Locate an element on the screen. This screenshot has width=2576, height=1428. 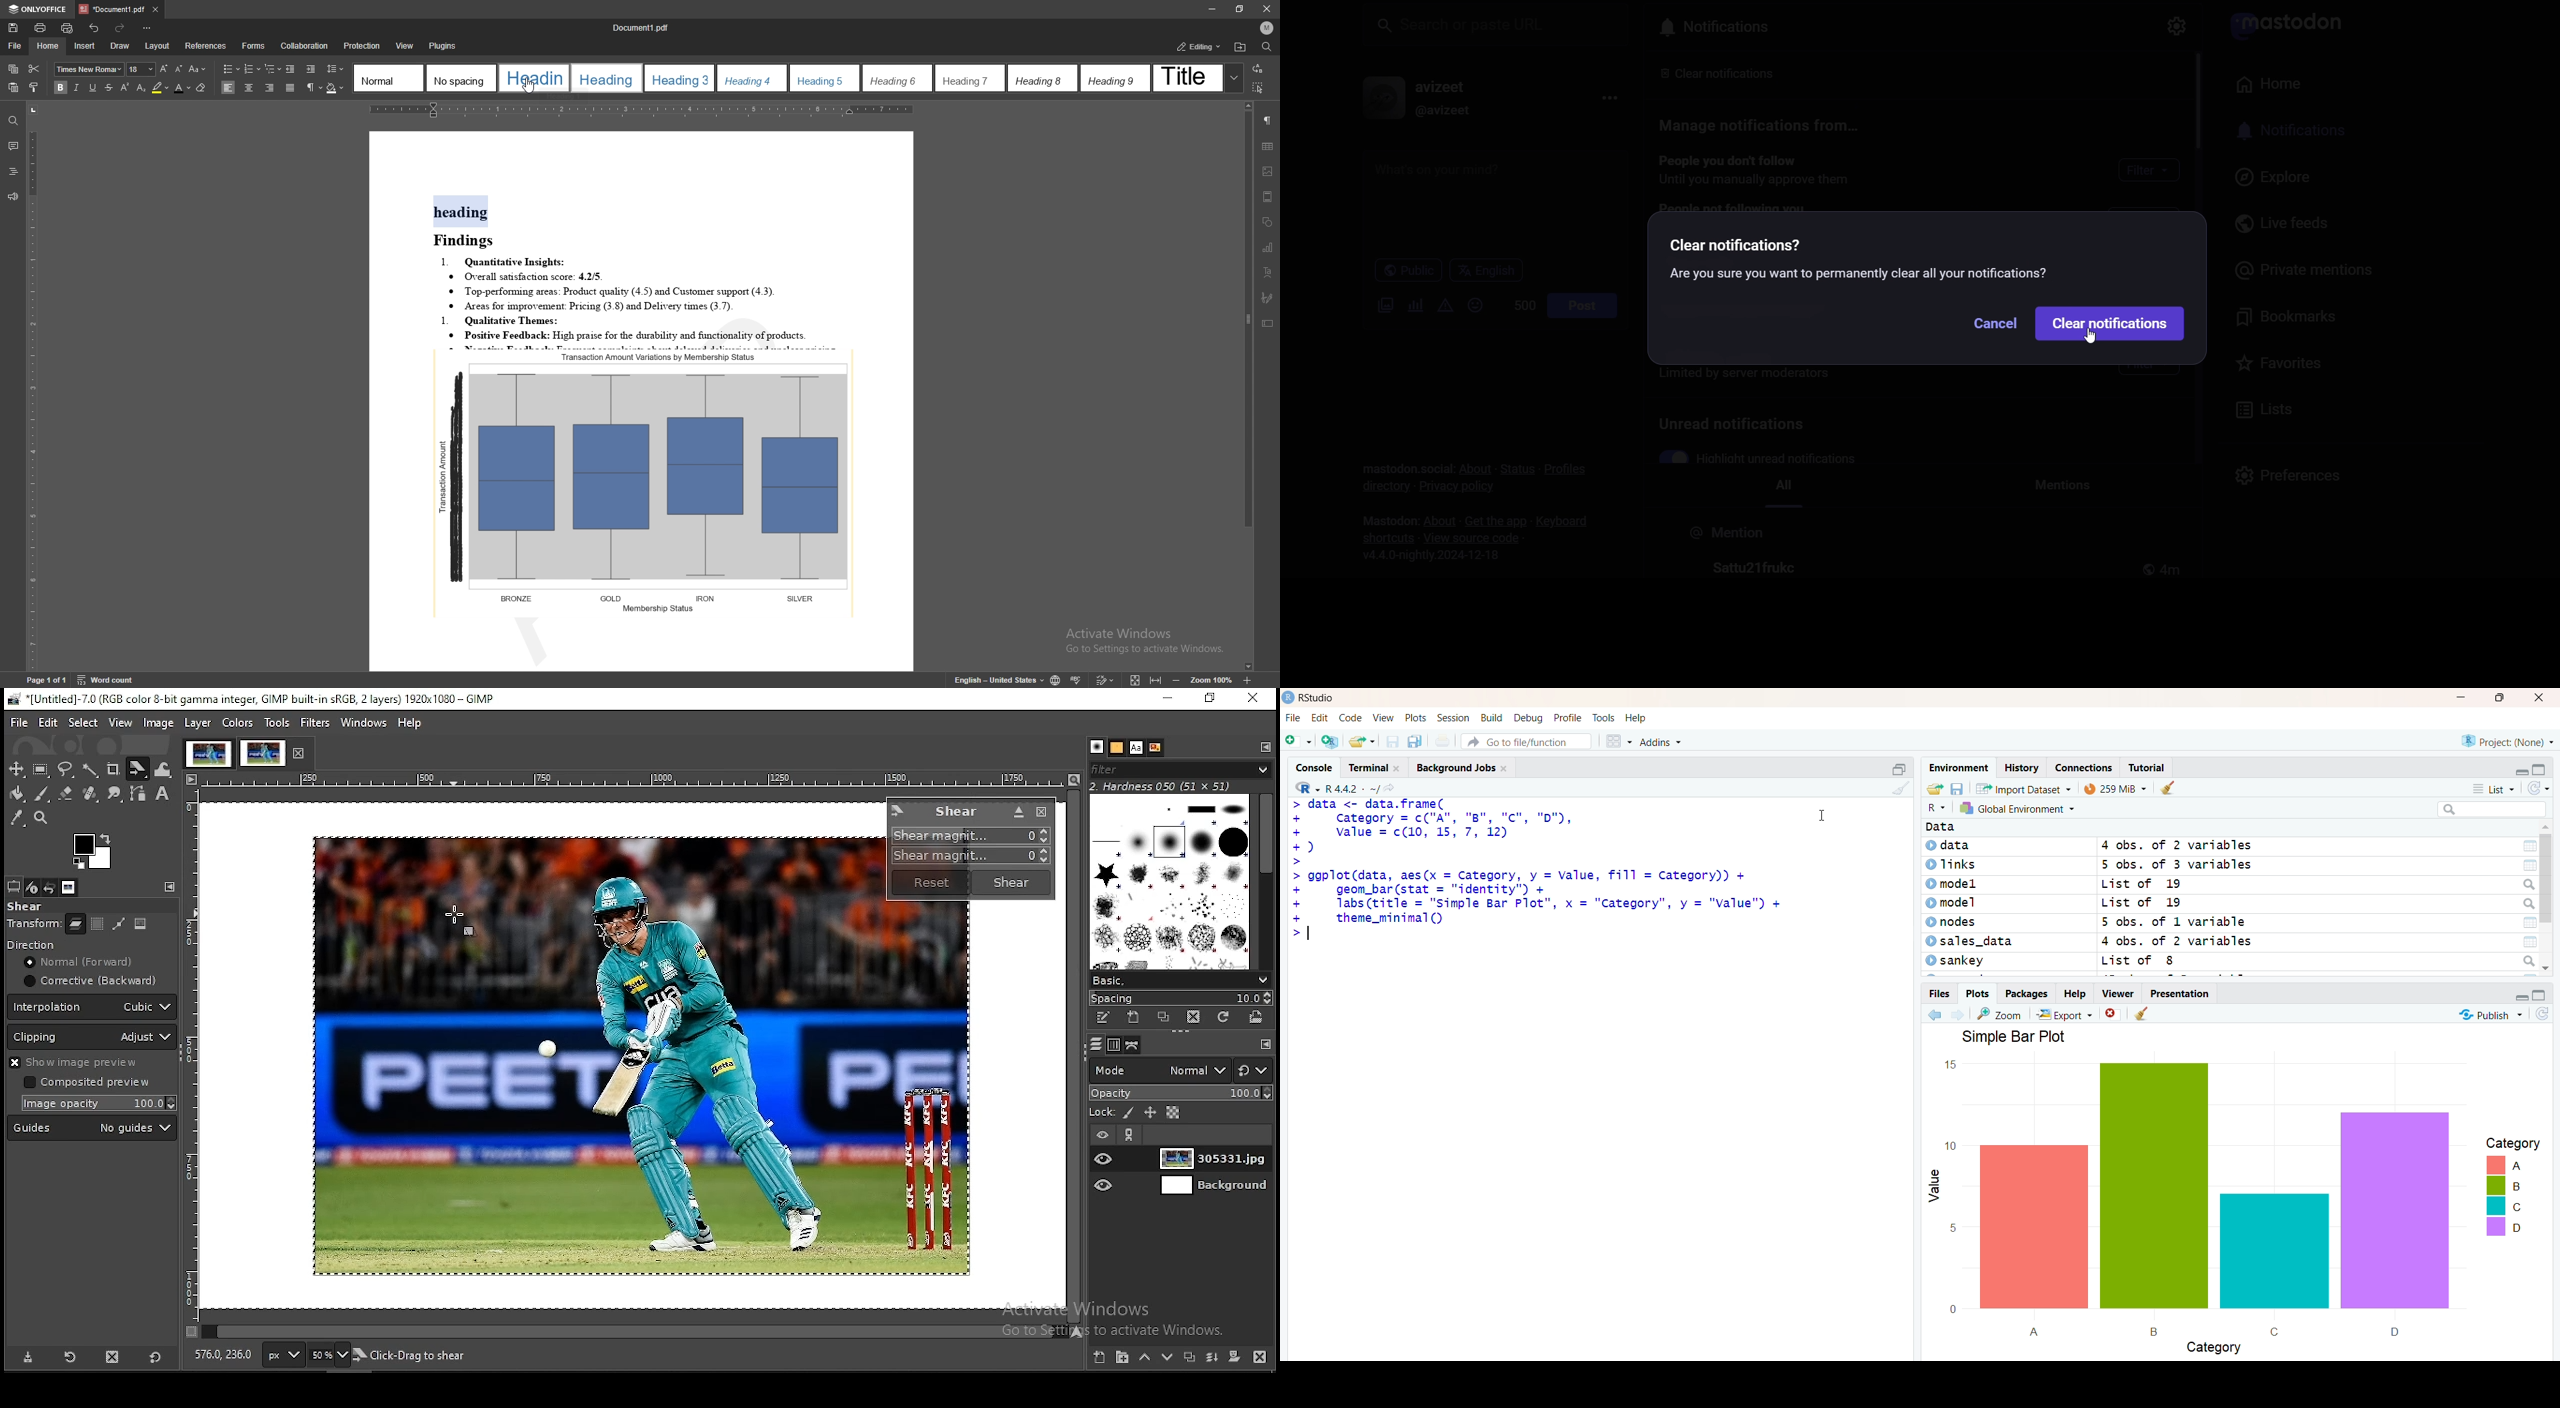
# Go to file/function is located at coordinates (1526, 741).